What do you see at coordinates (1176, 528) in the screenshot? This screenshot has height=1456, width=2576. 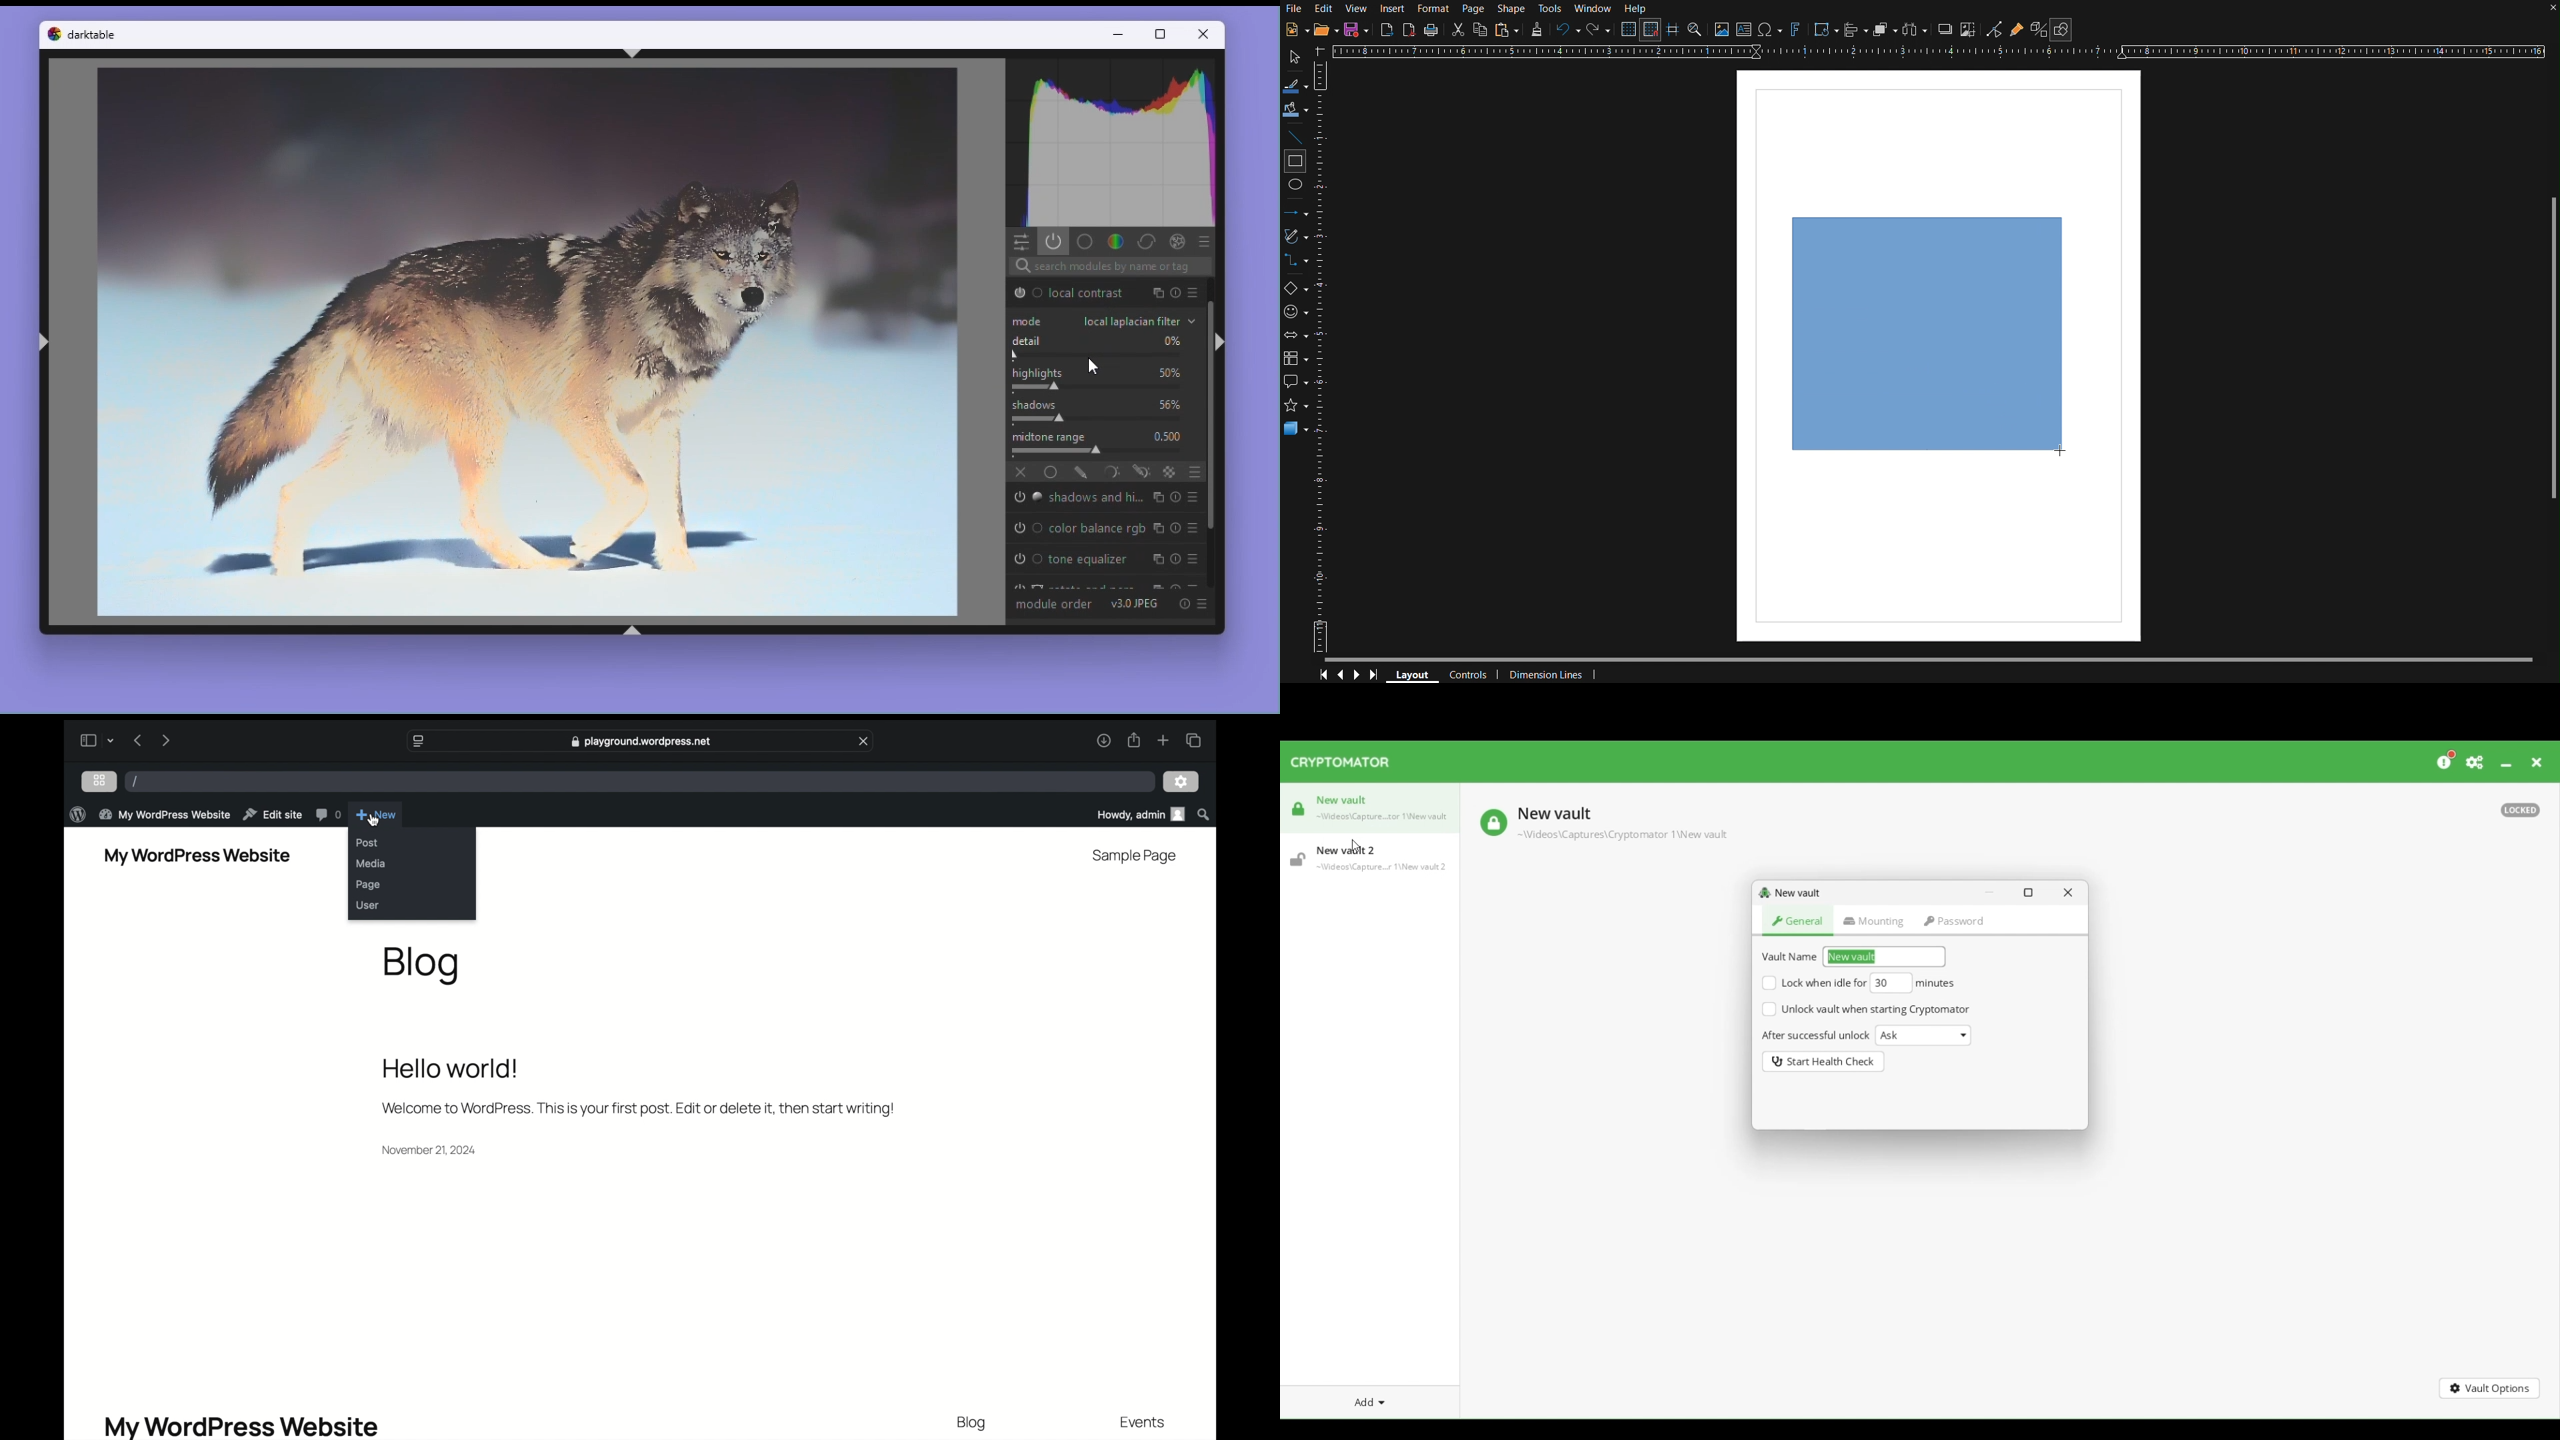 I see `` at bounding box center [1176, 528].